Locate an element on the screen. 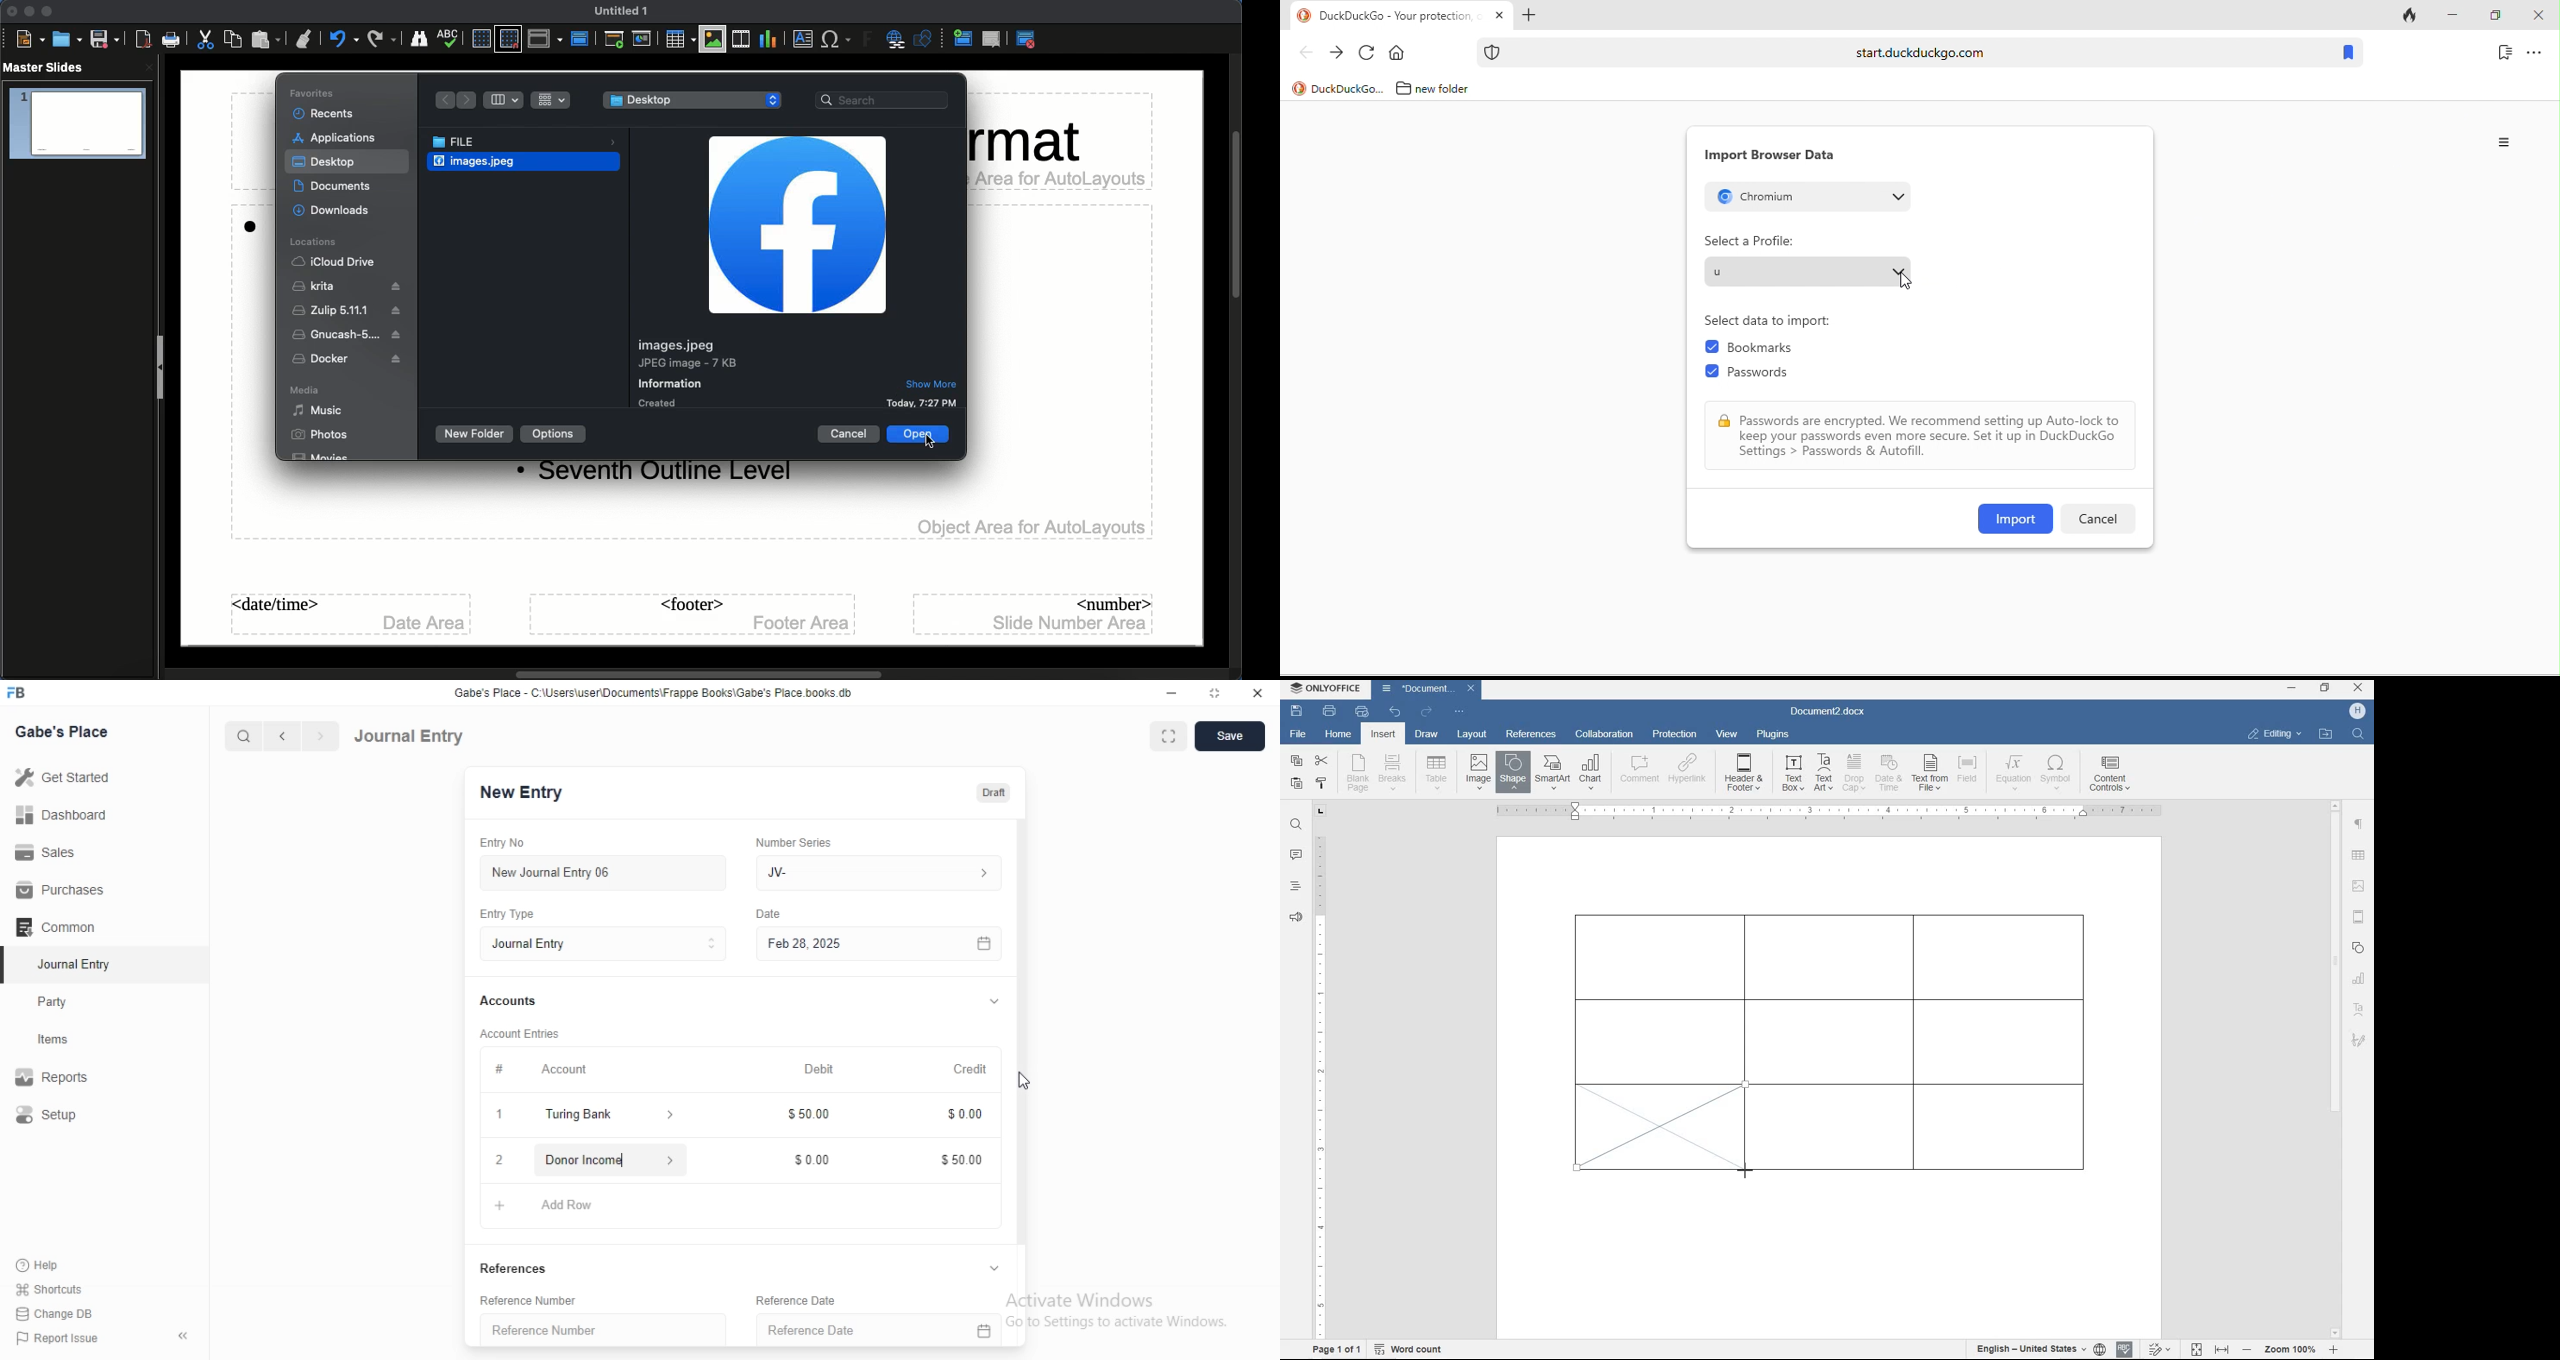 This screenshot has height=1372, width=2576. ‘Account Entries. is located at coordinates (528, 1032).